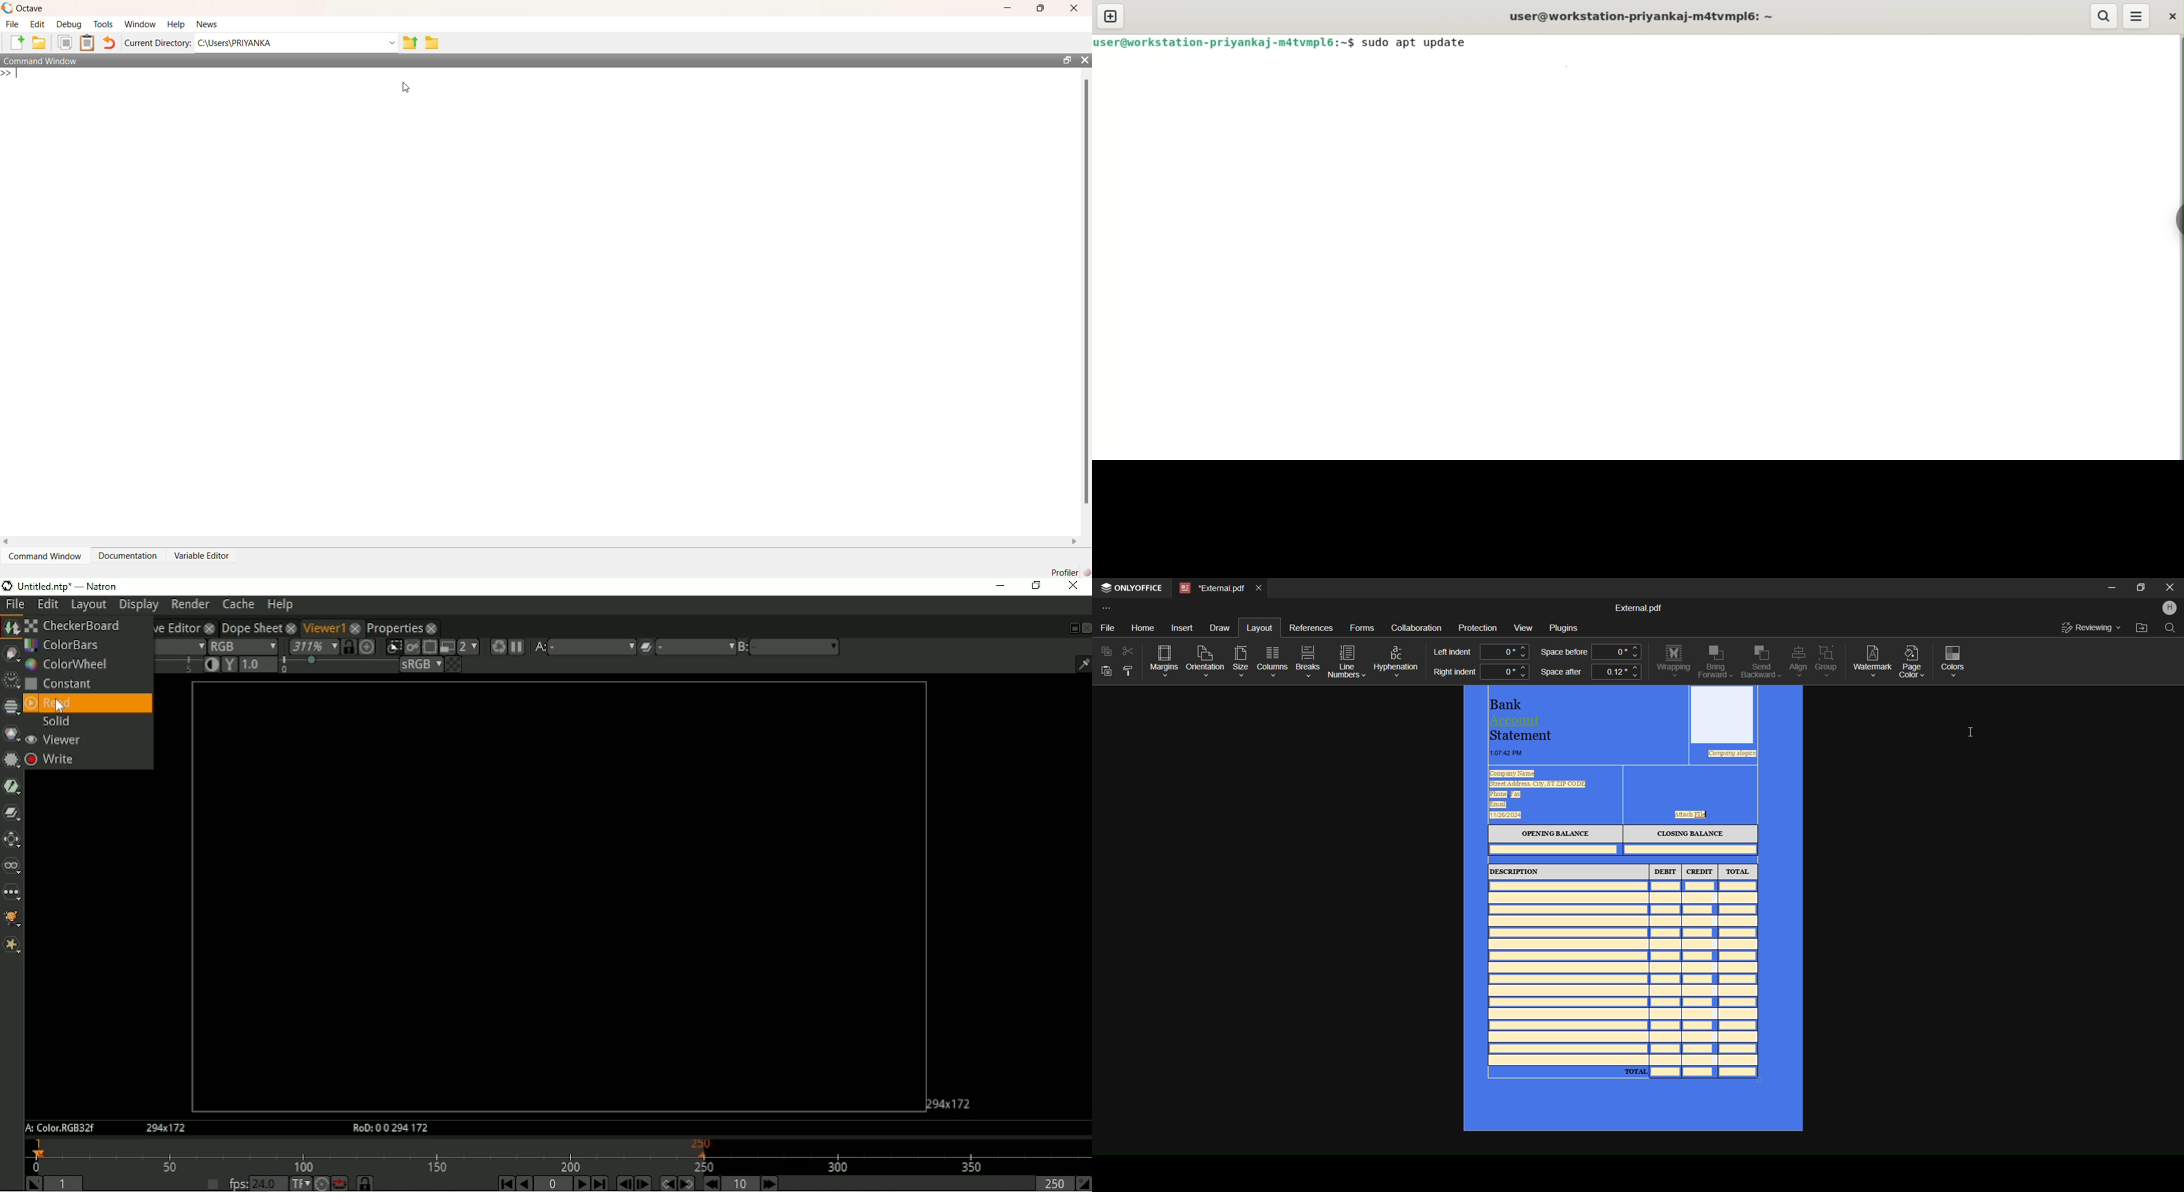 Image resolution: width=2184 pixels, height=1204 pixels. What do you see at coordinates (1134, 589) in the screenshot?
I see `OnlyOffice Application Tab` at bounding box center [1134, 589].